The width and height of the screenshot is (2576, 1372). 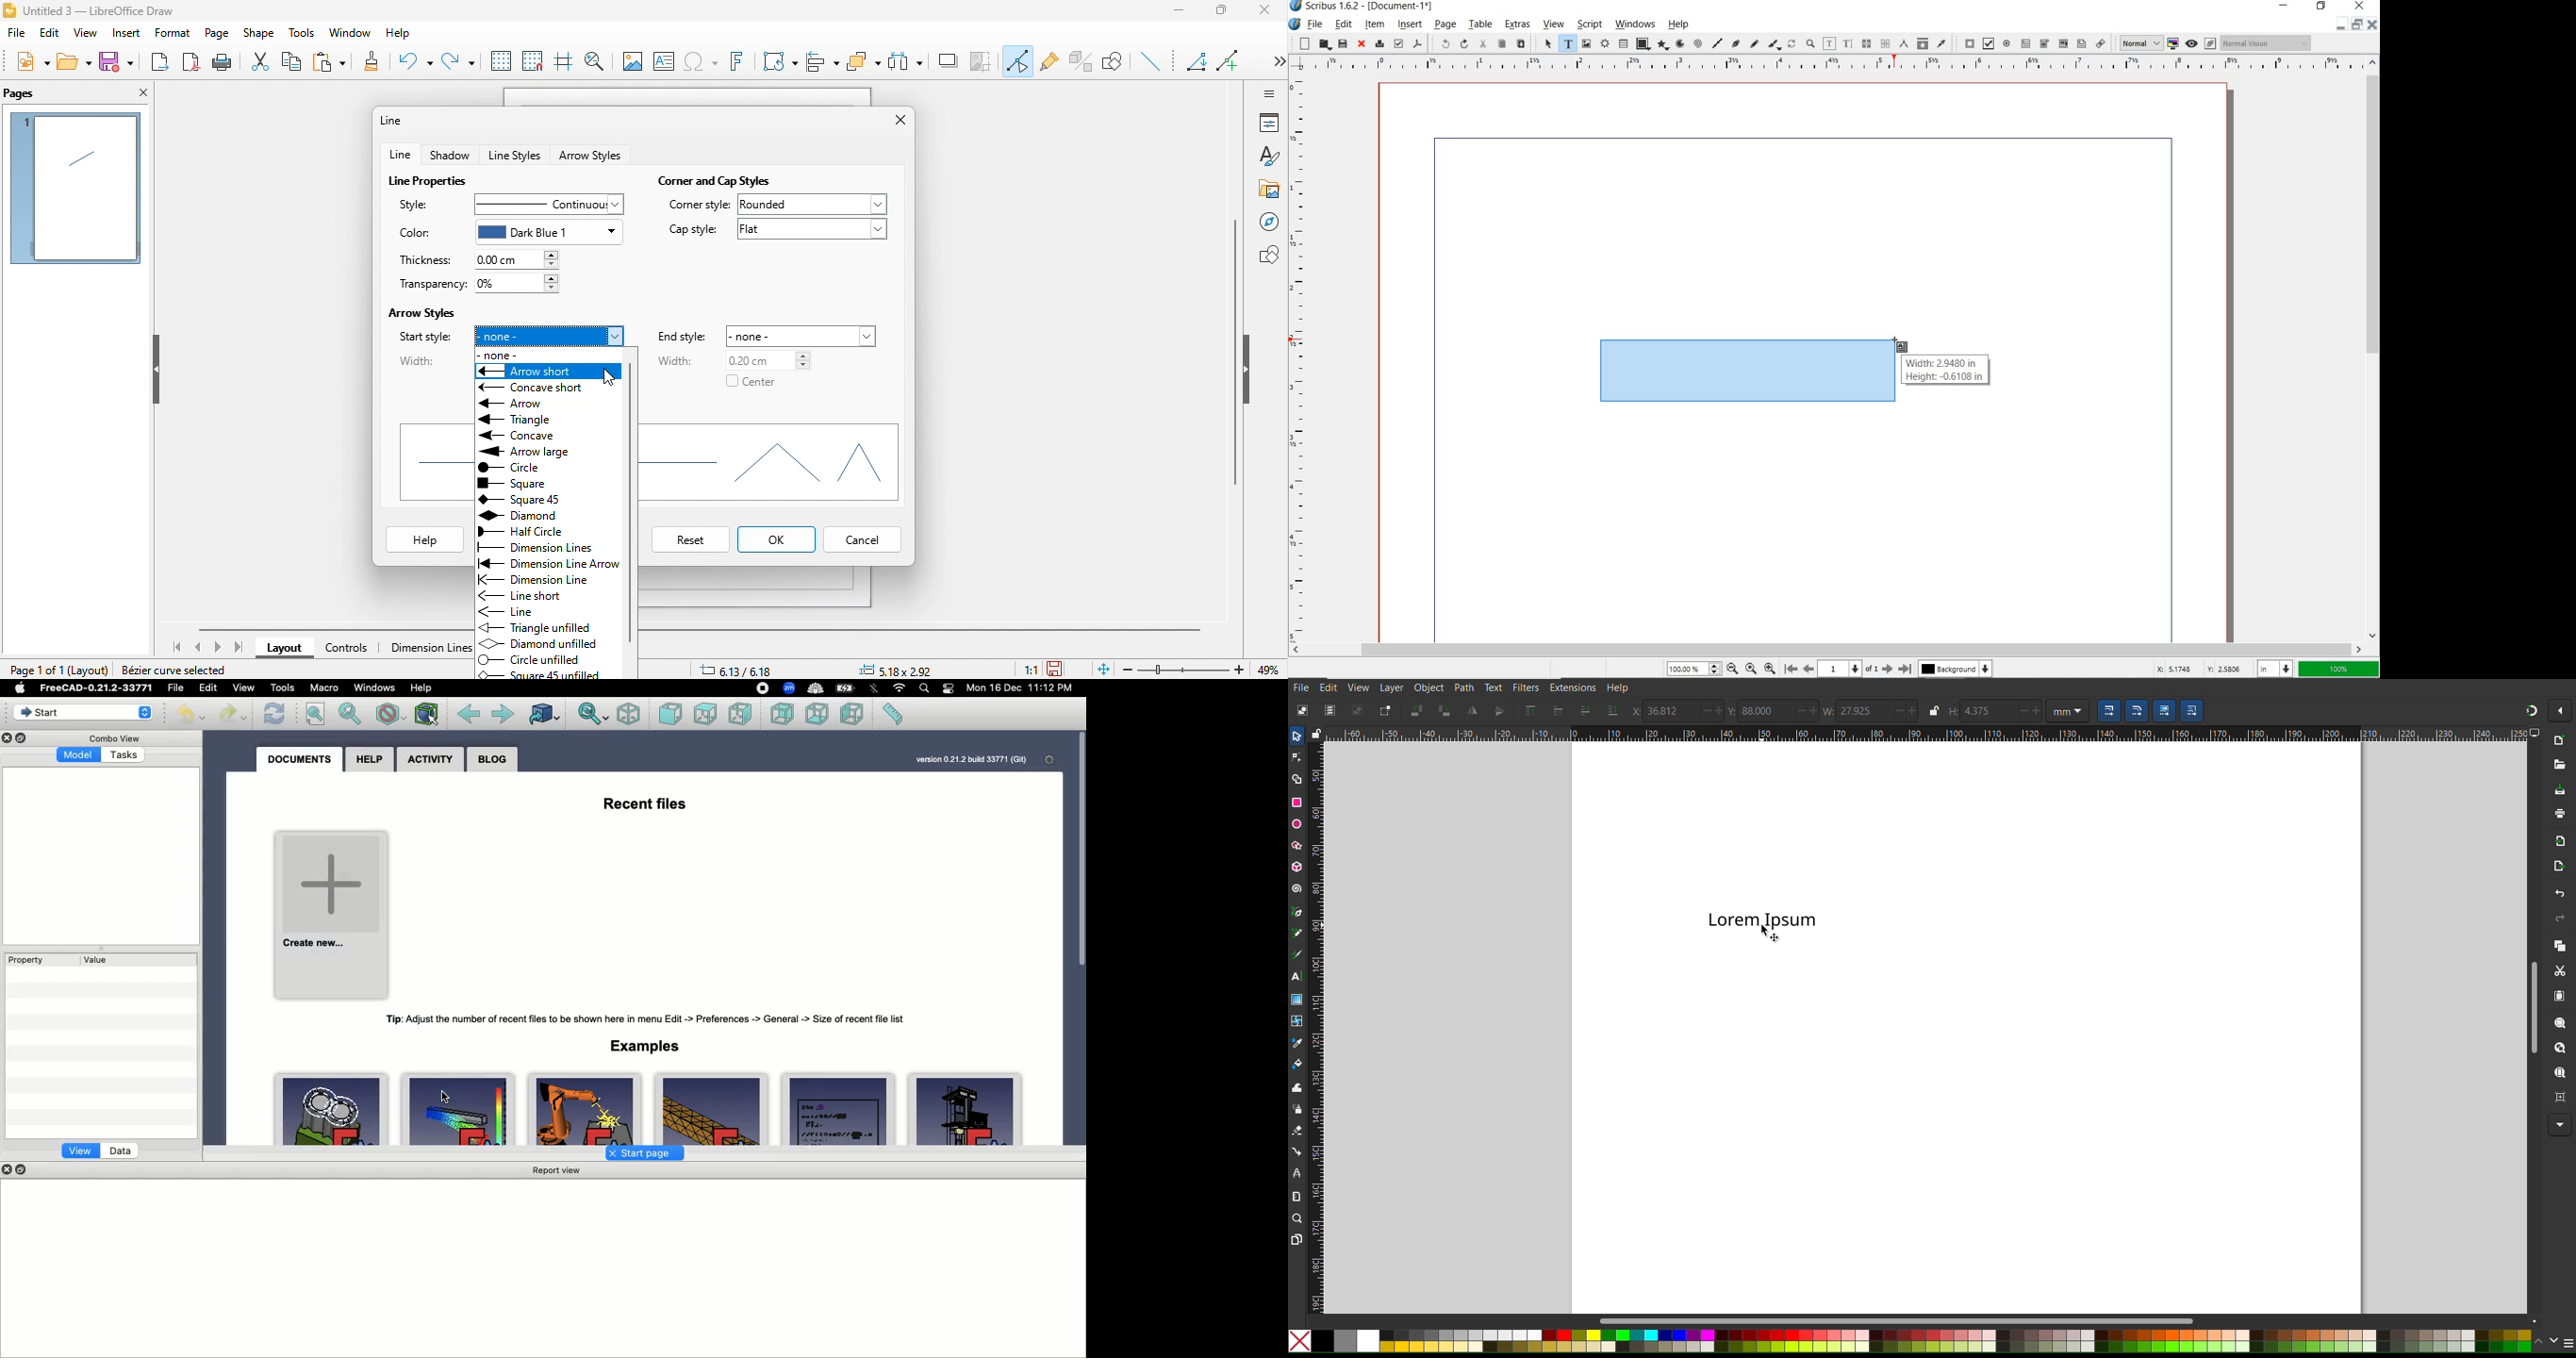 I want to click on Show more, so click(x=1272, y=55).